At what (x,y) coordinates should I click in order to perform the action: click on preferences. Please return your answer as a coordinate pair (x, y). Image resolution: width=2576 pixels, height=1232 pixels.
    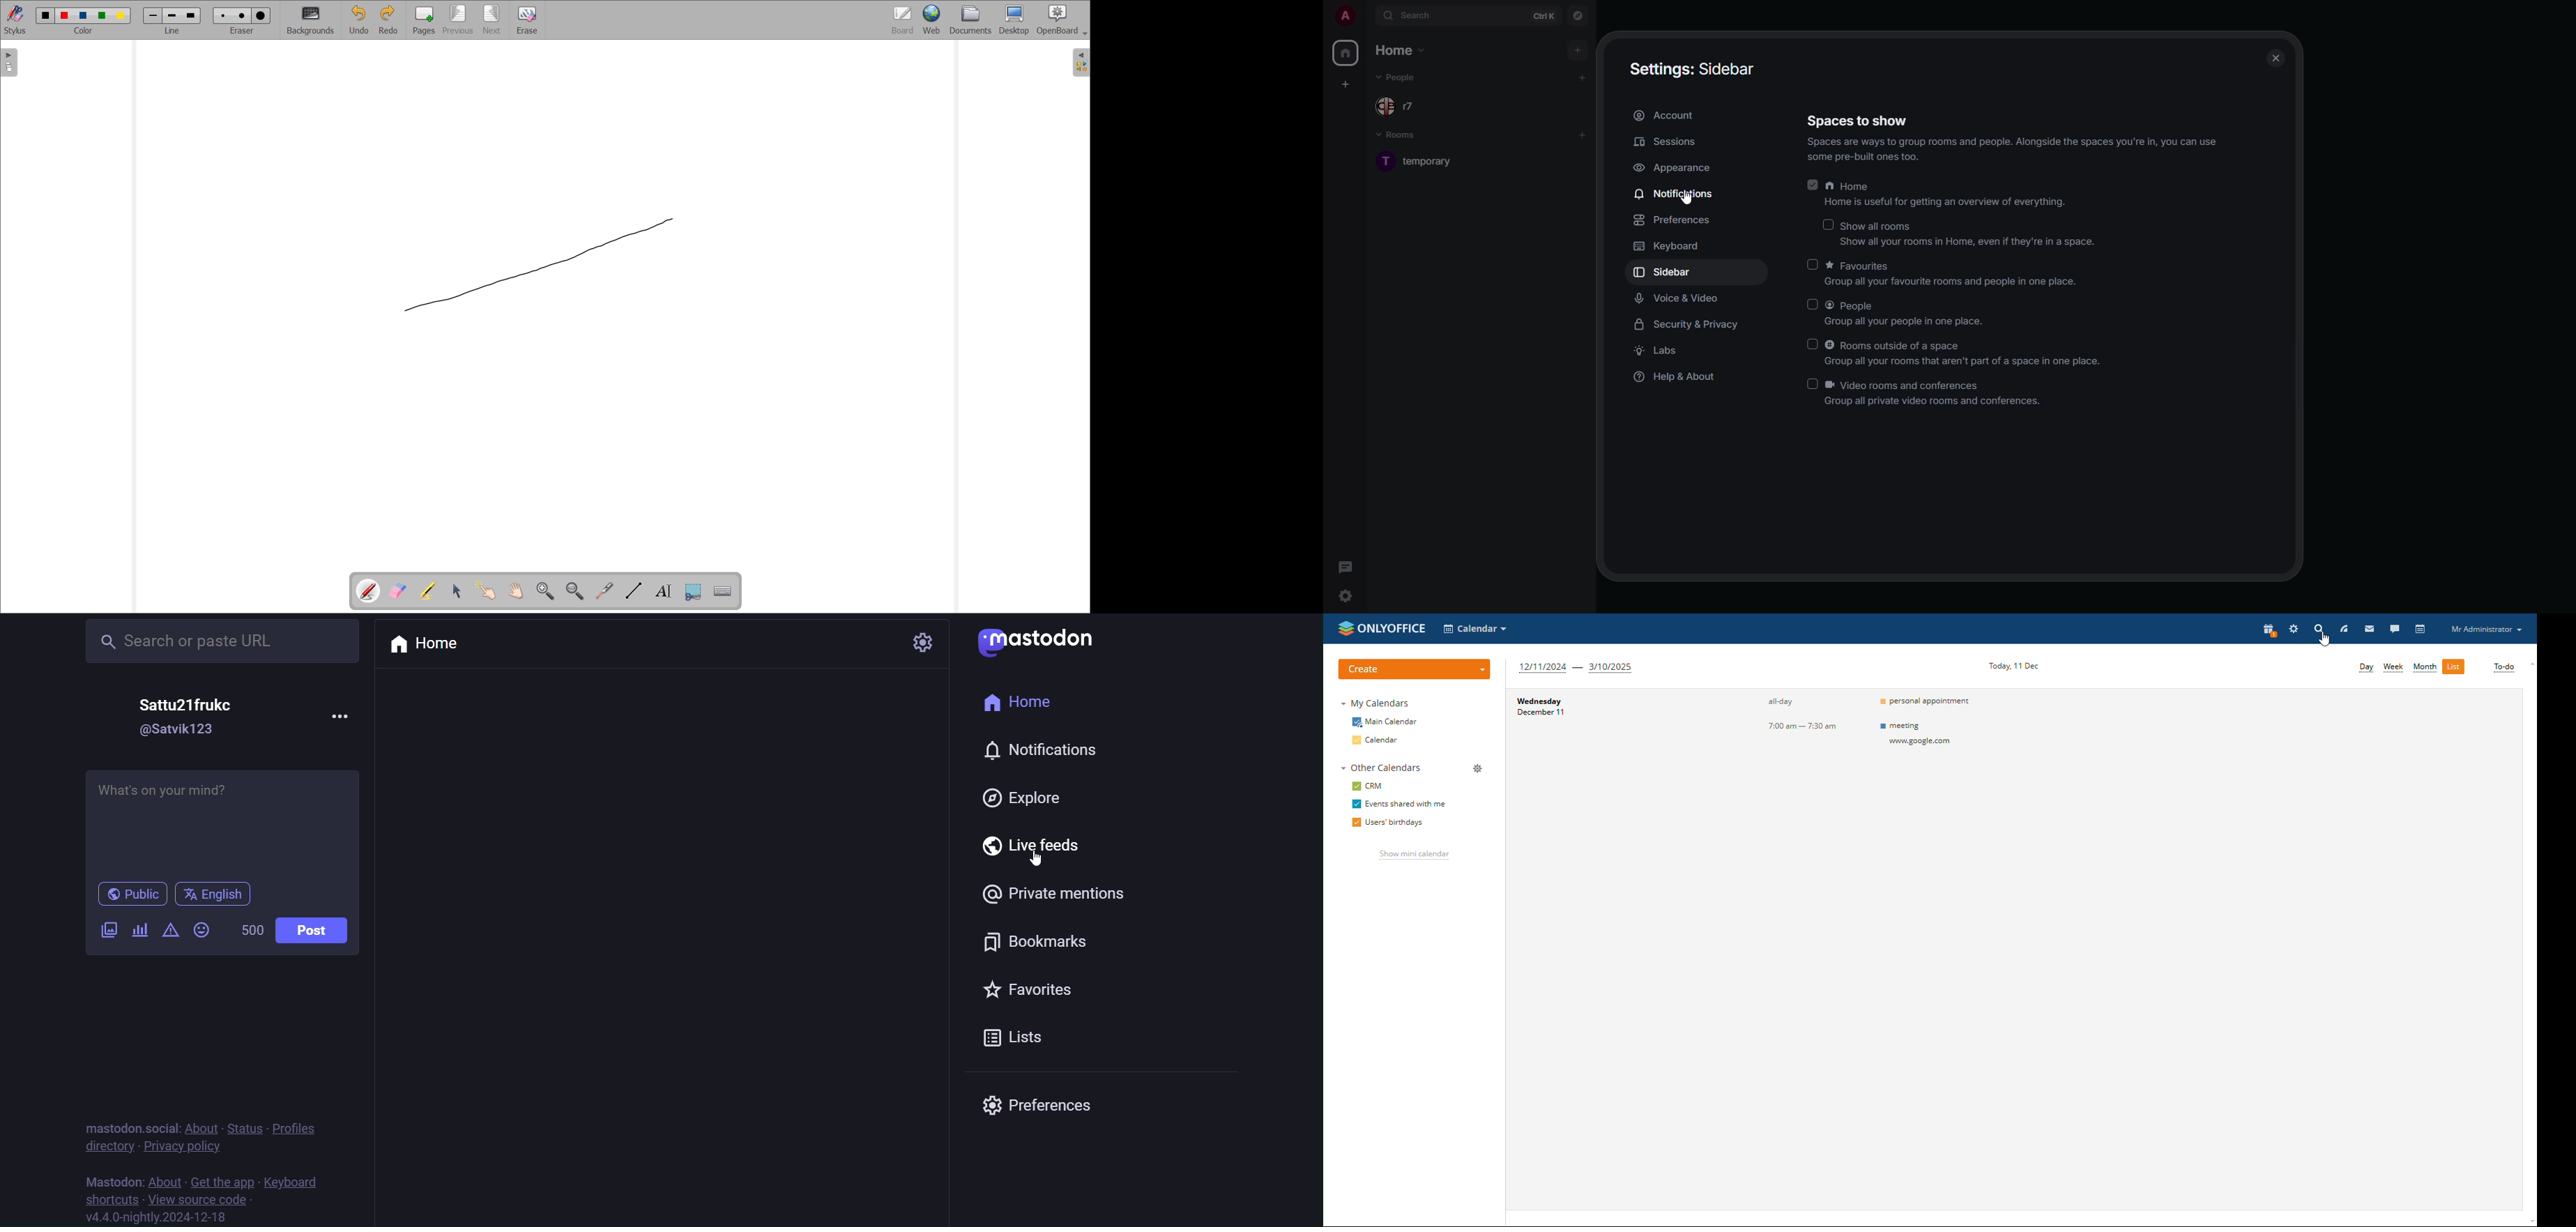
    Looking at the image, I should click on (1043, 1106).